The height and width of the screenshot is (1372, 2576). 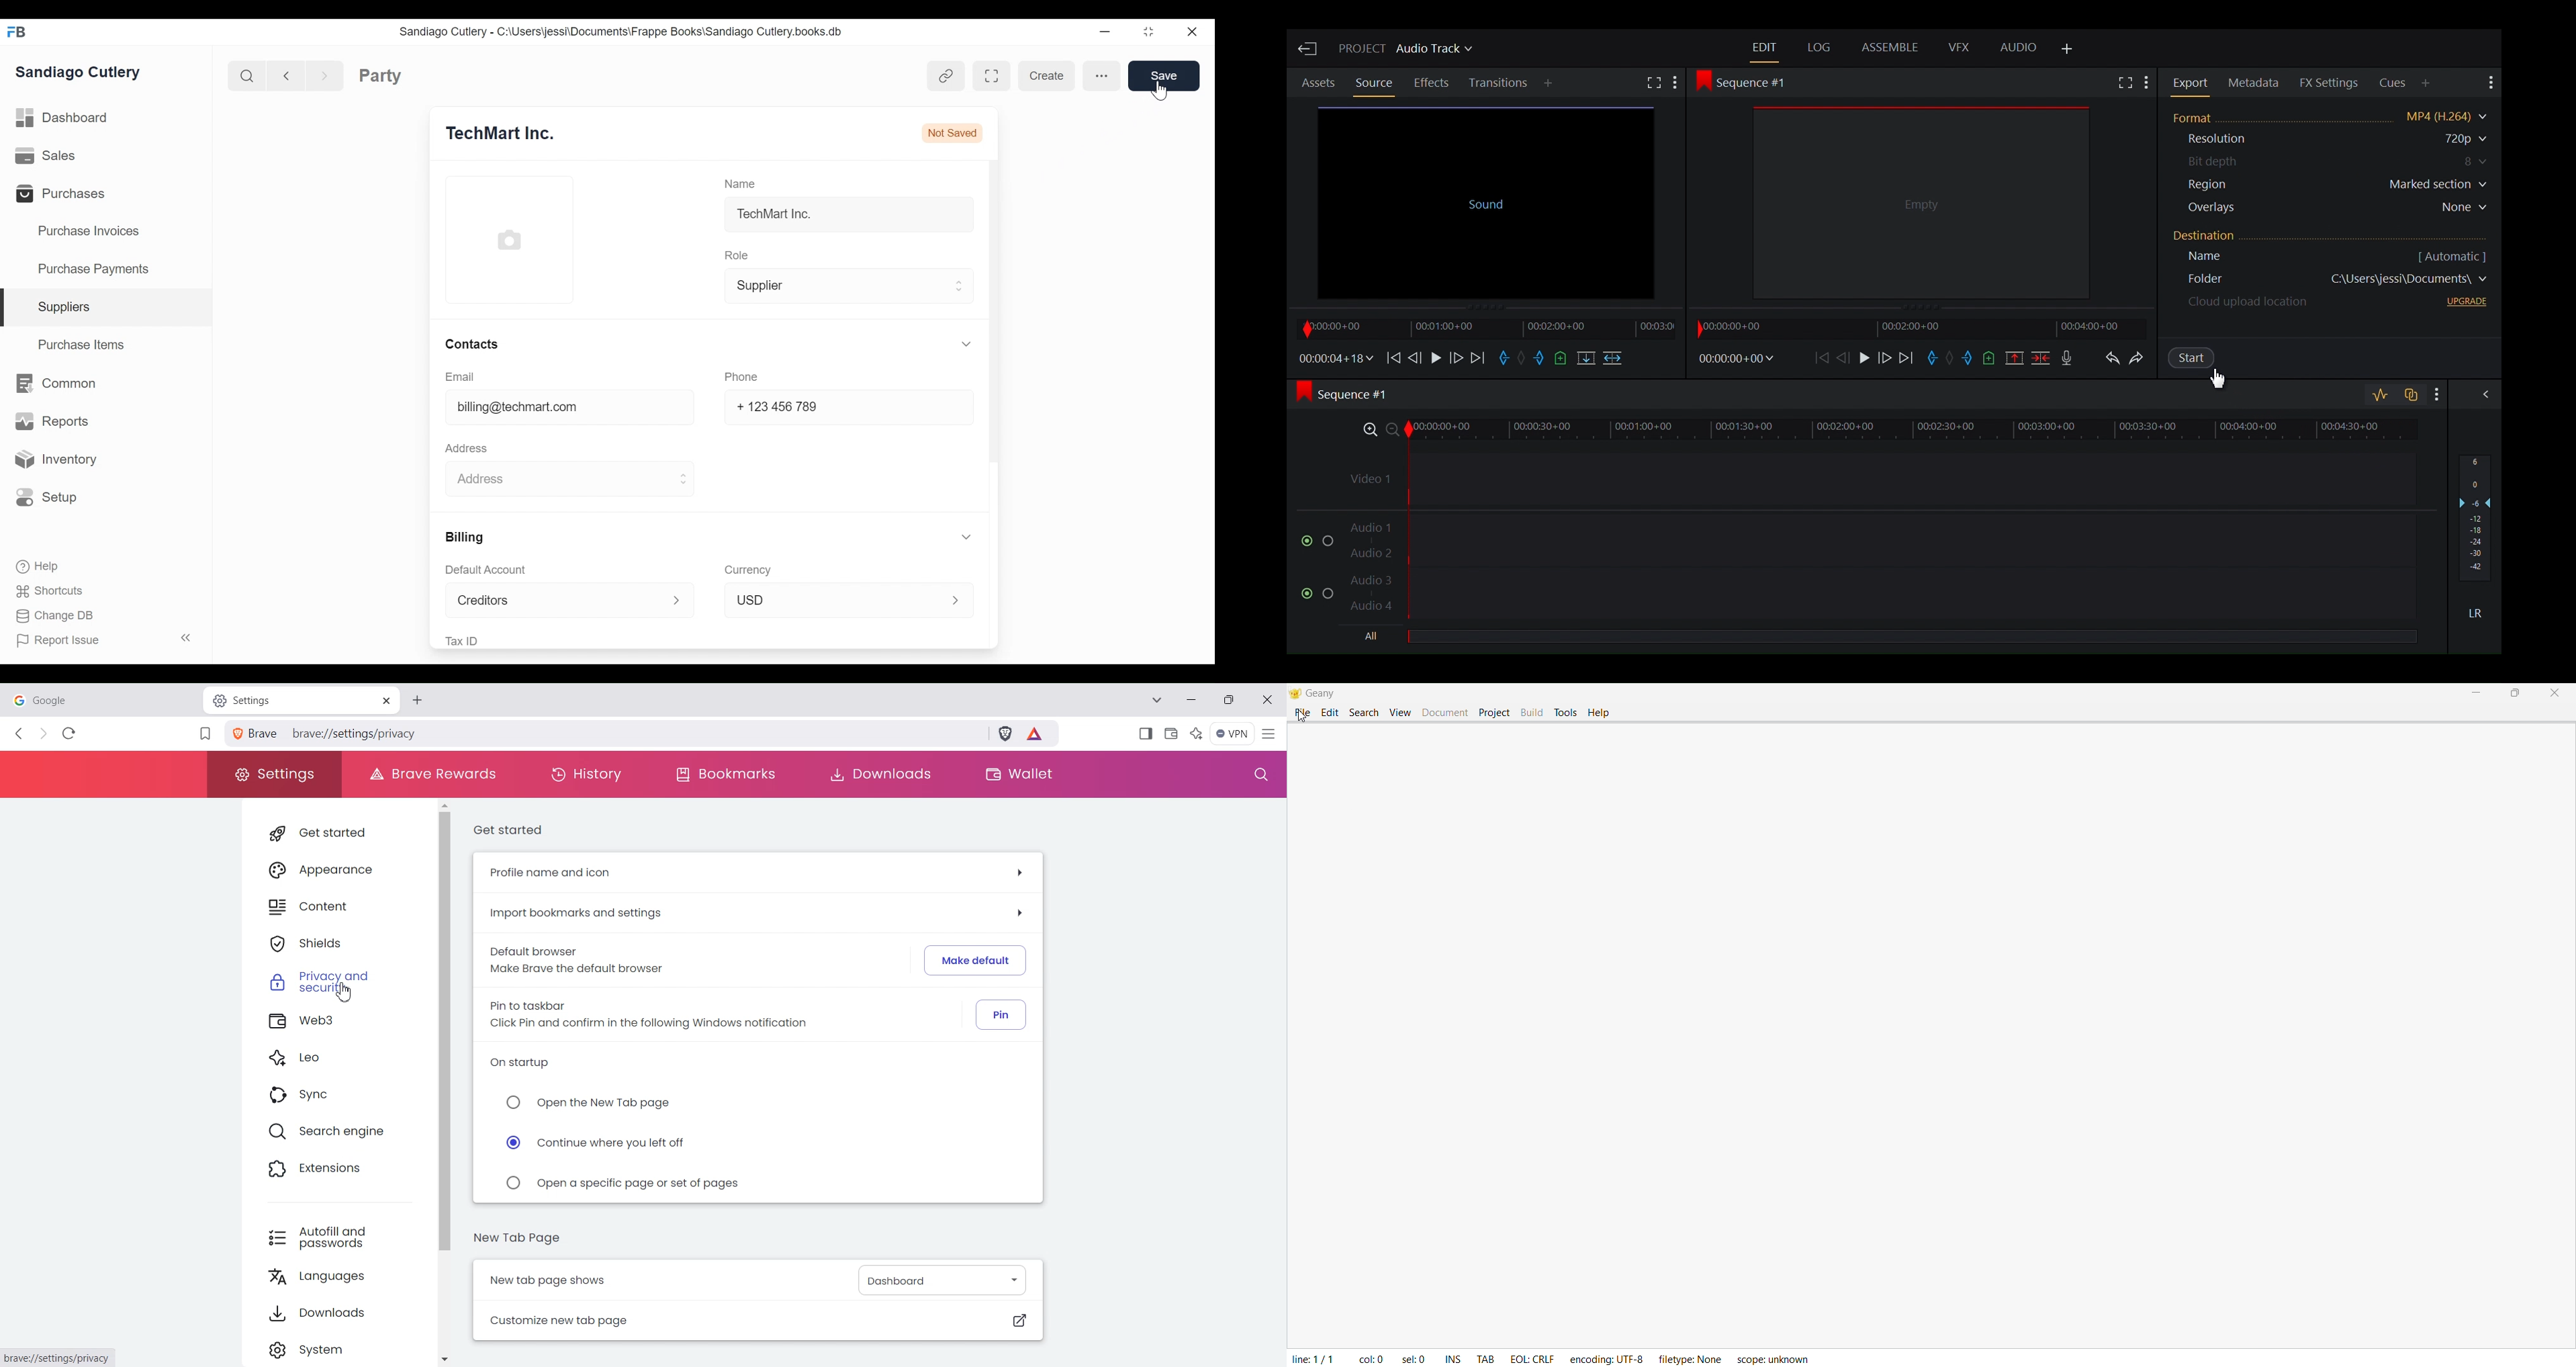 I want to click on cursor, so click(x=1167, y=94).